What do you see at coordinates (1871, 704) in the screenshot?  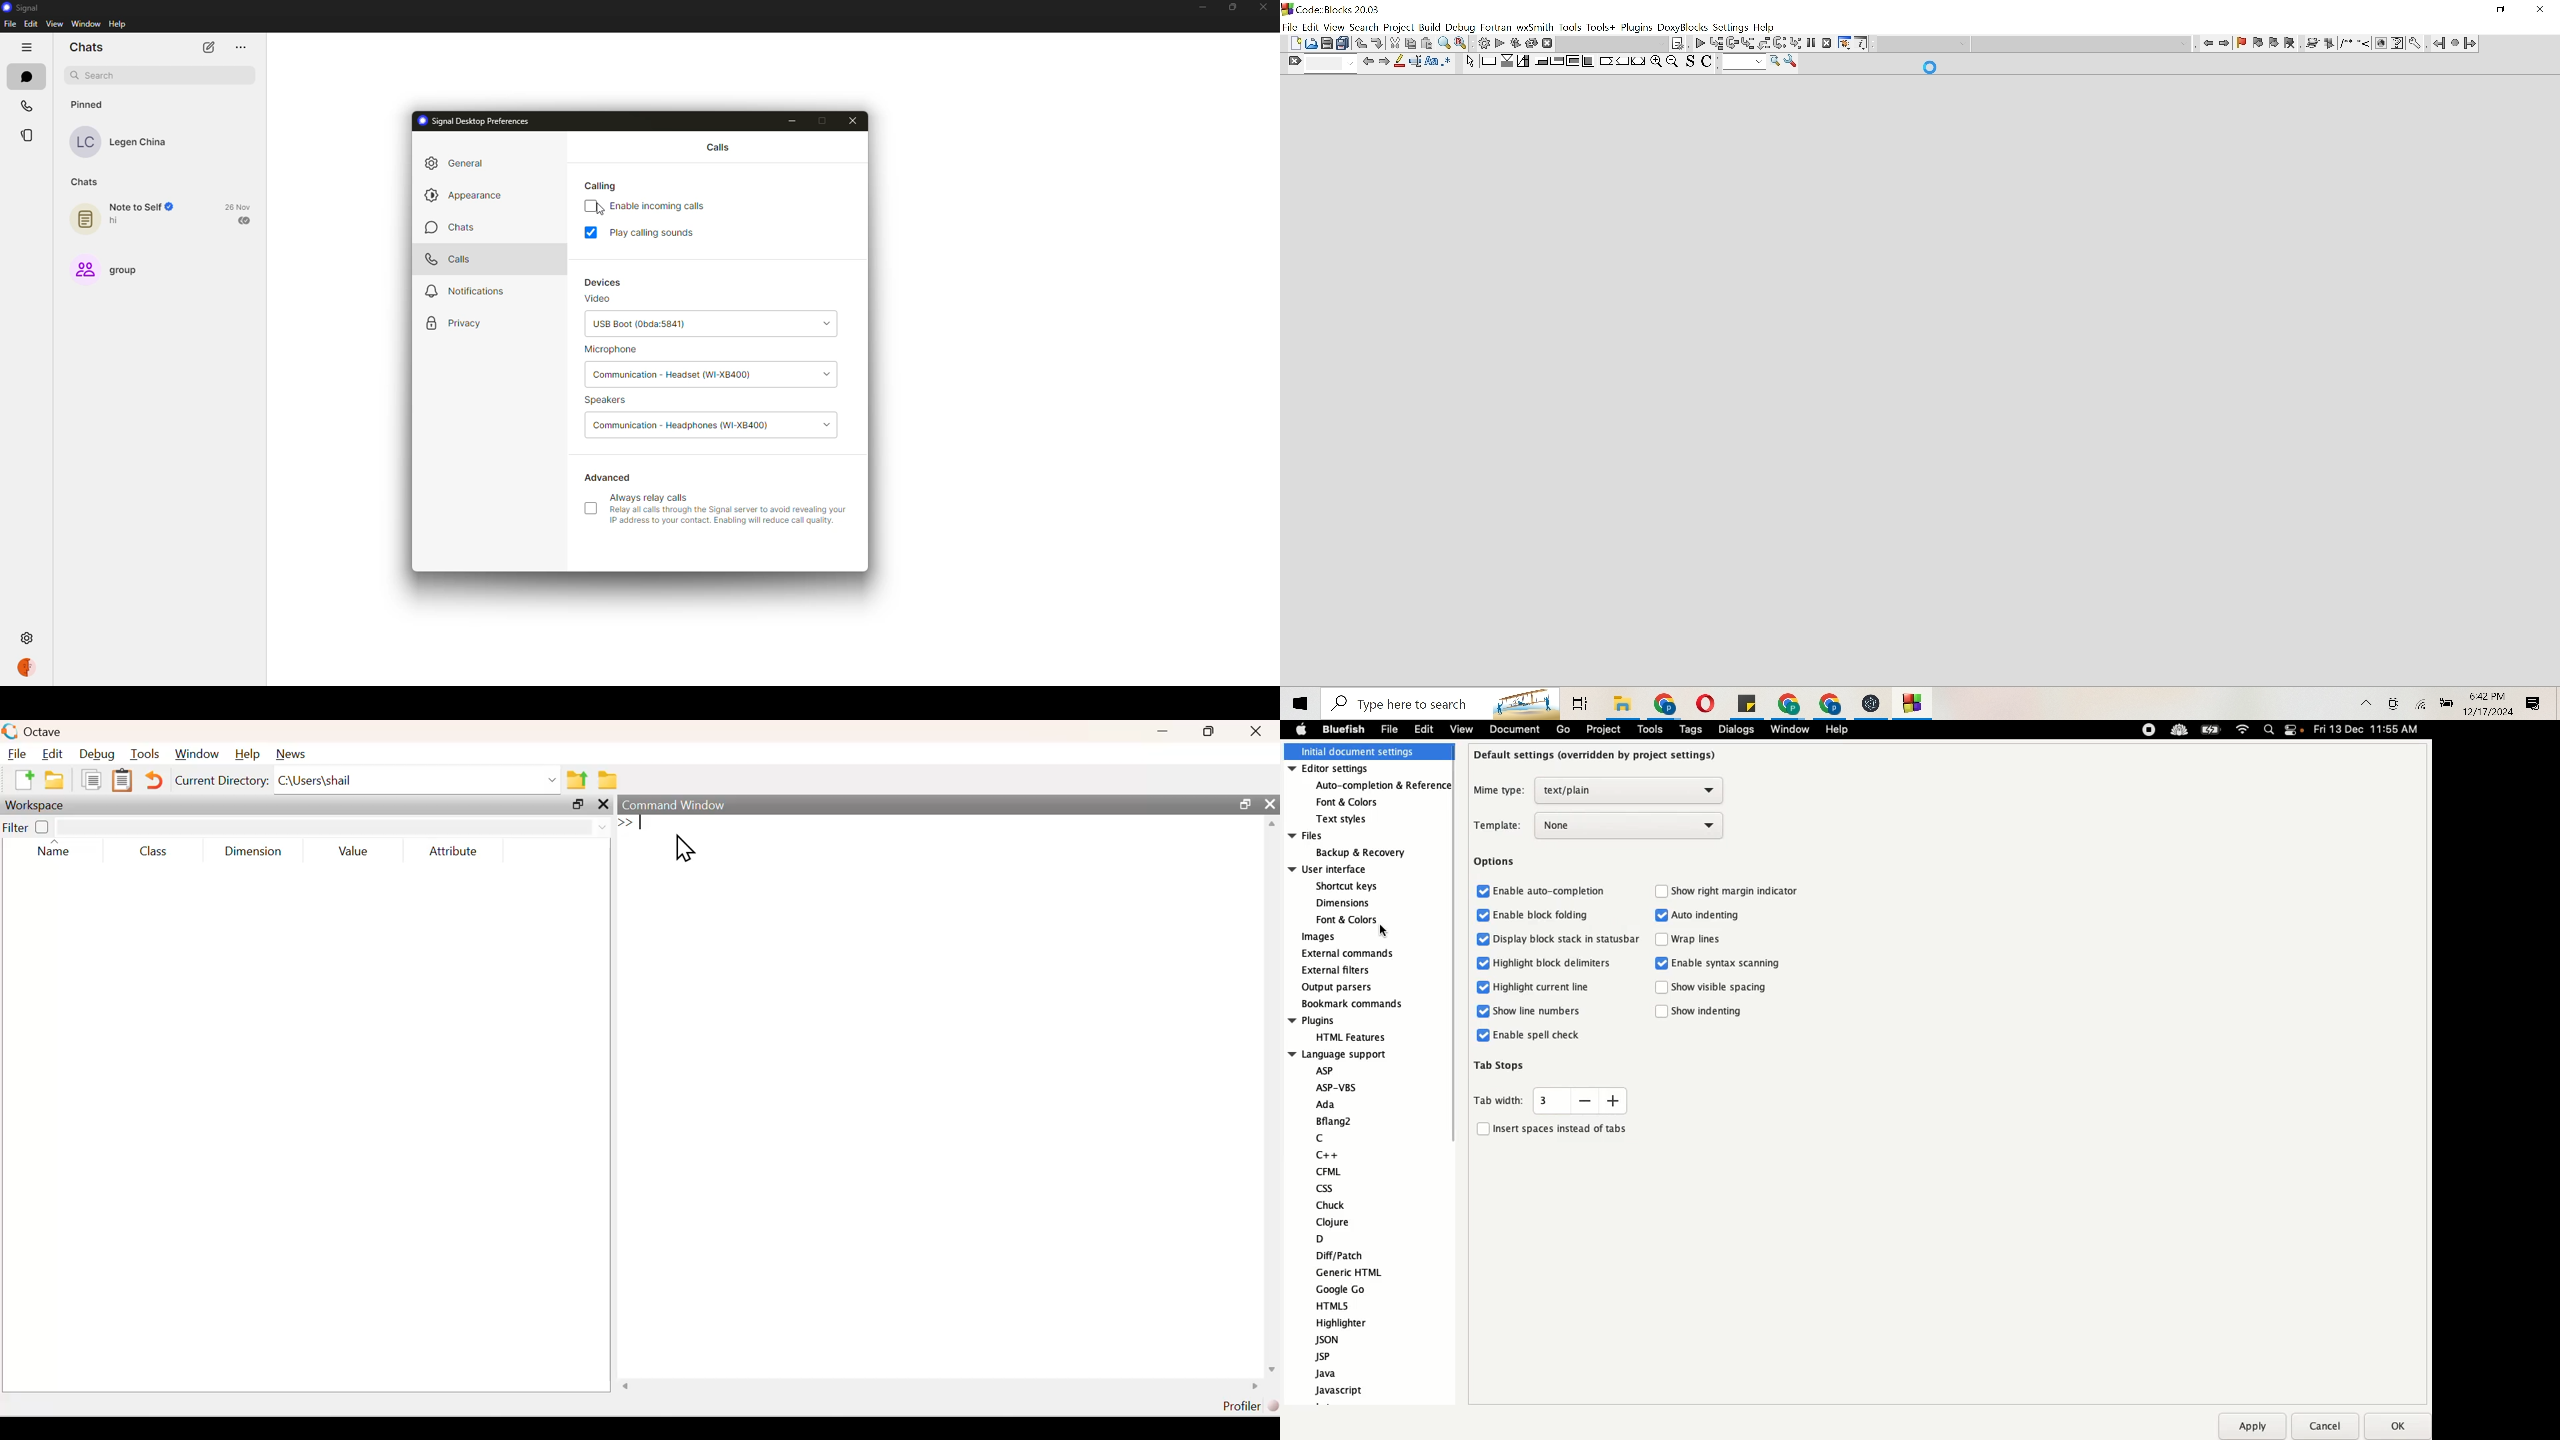 I see `File` at bounding box center [1871, 704].